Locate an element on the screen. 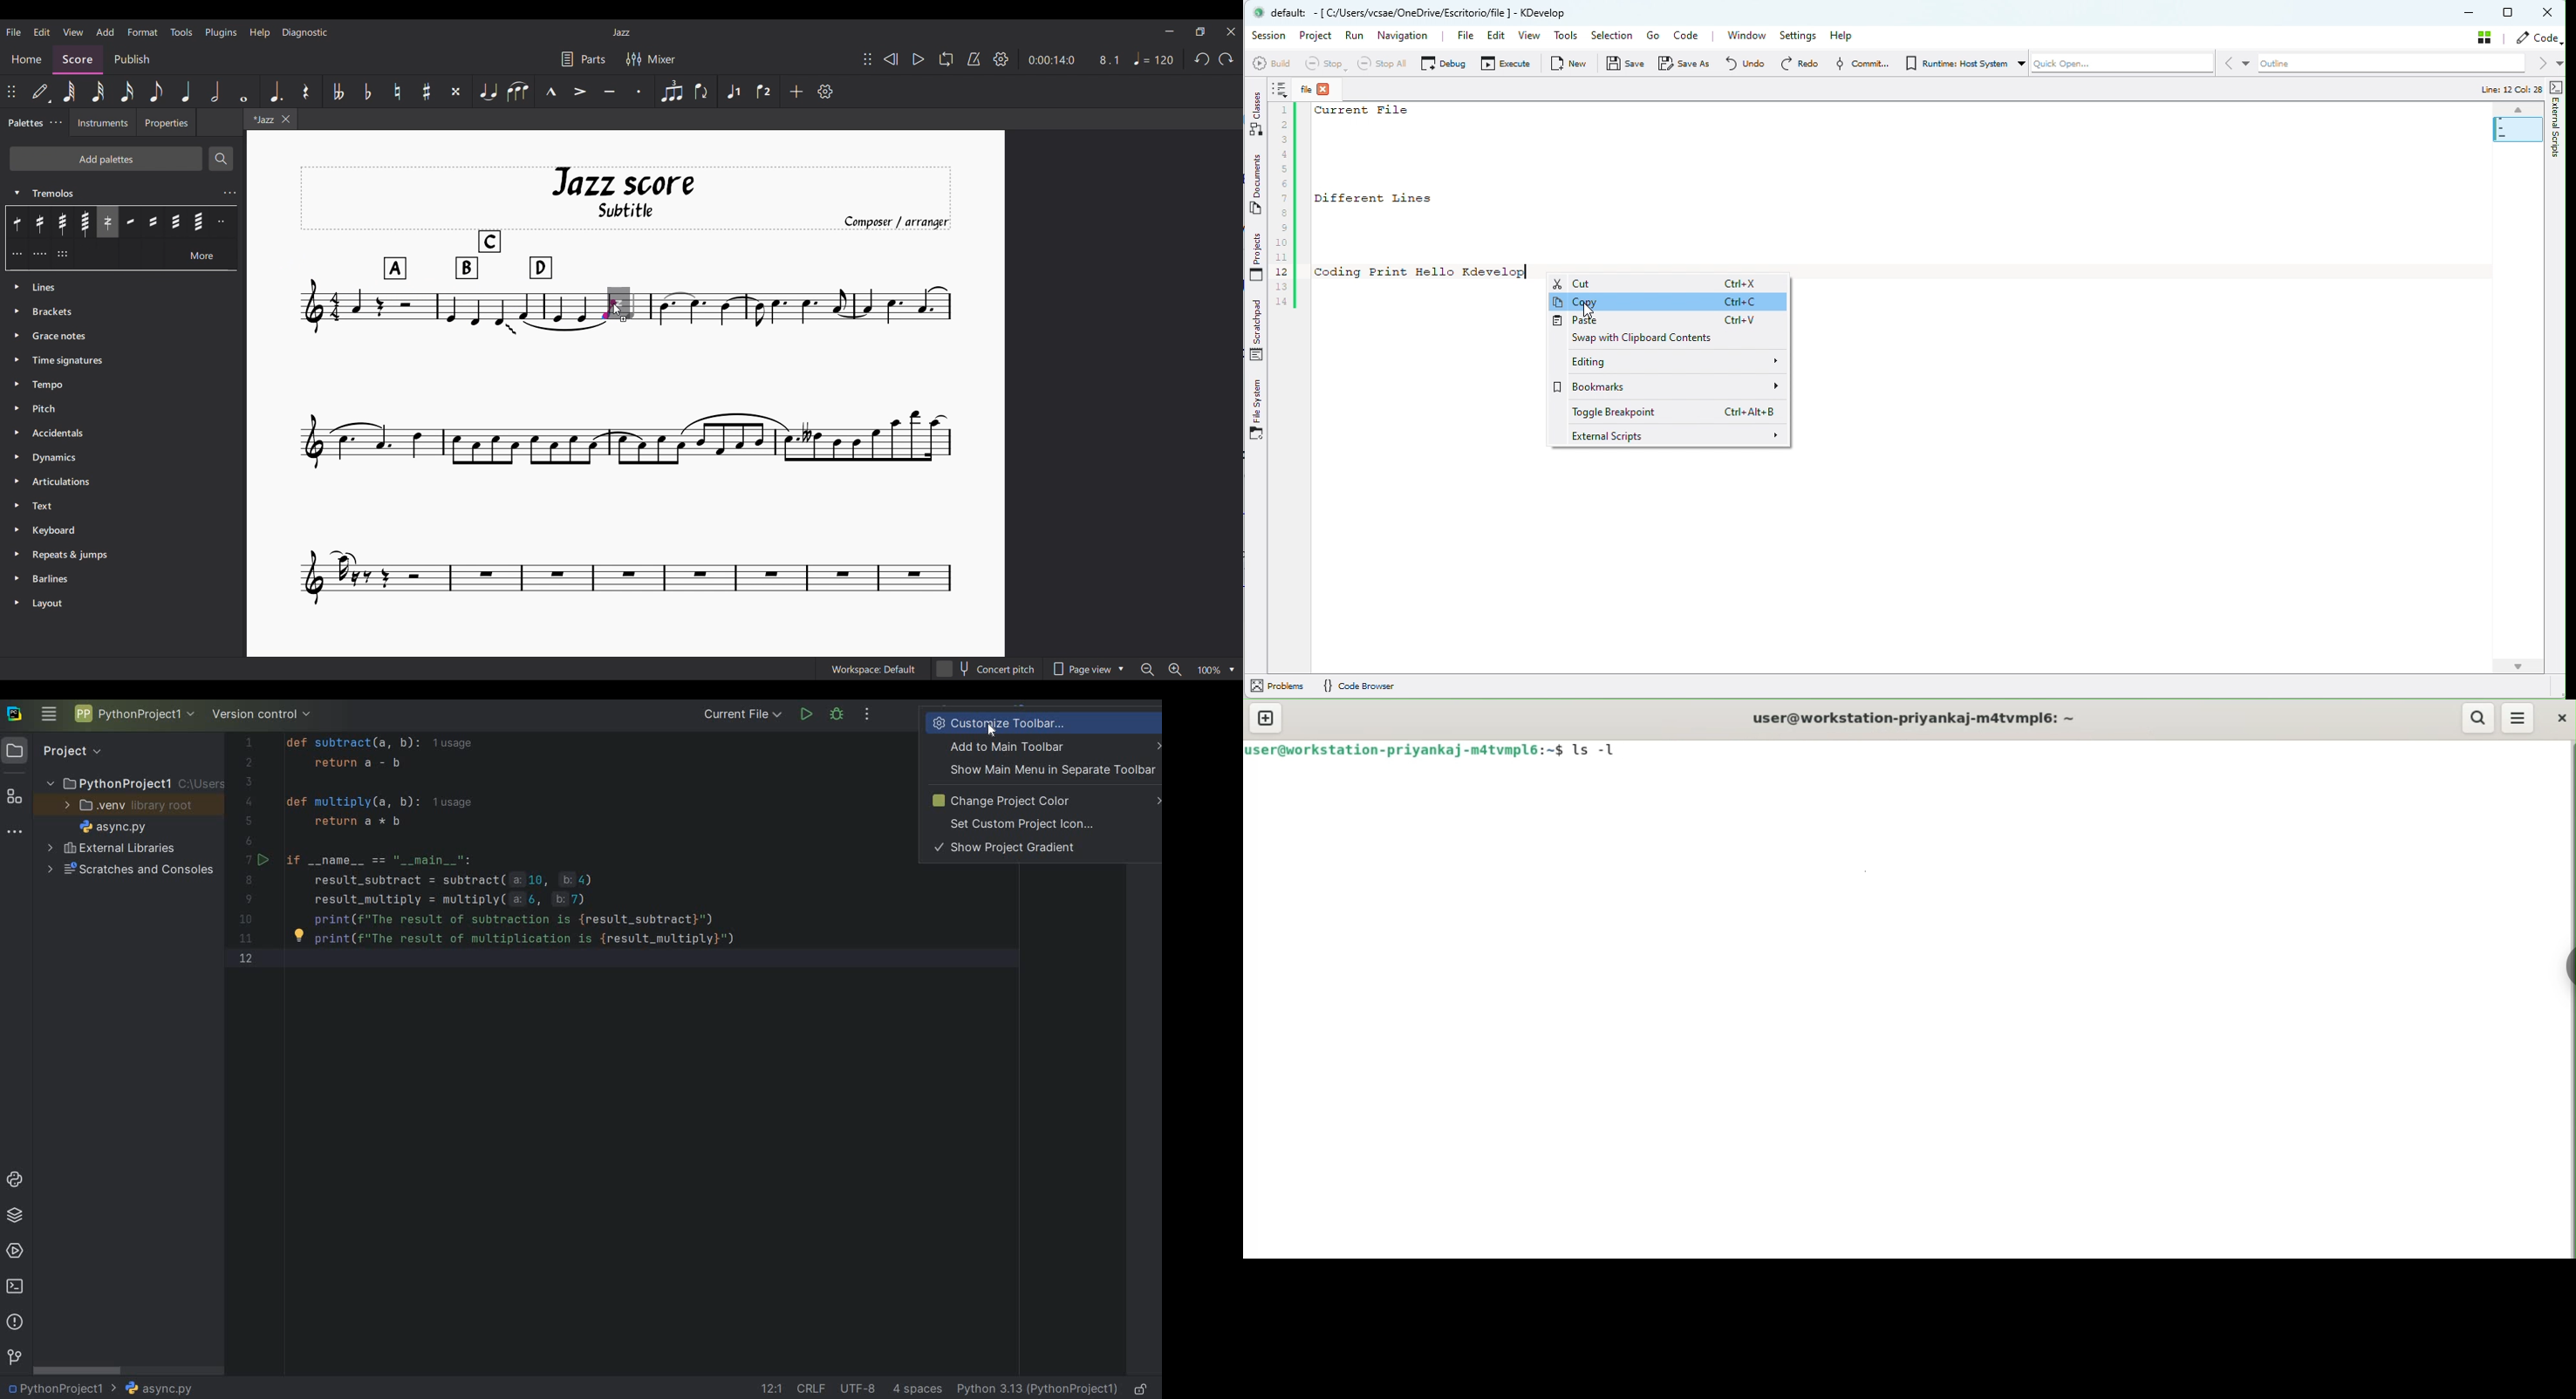 Image resolution: width=2576 pixels, height=1400 pixels. PROJECT NAME is located at coordinates (133, 782).